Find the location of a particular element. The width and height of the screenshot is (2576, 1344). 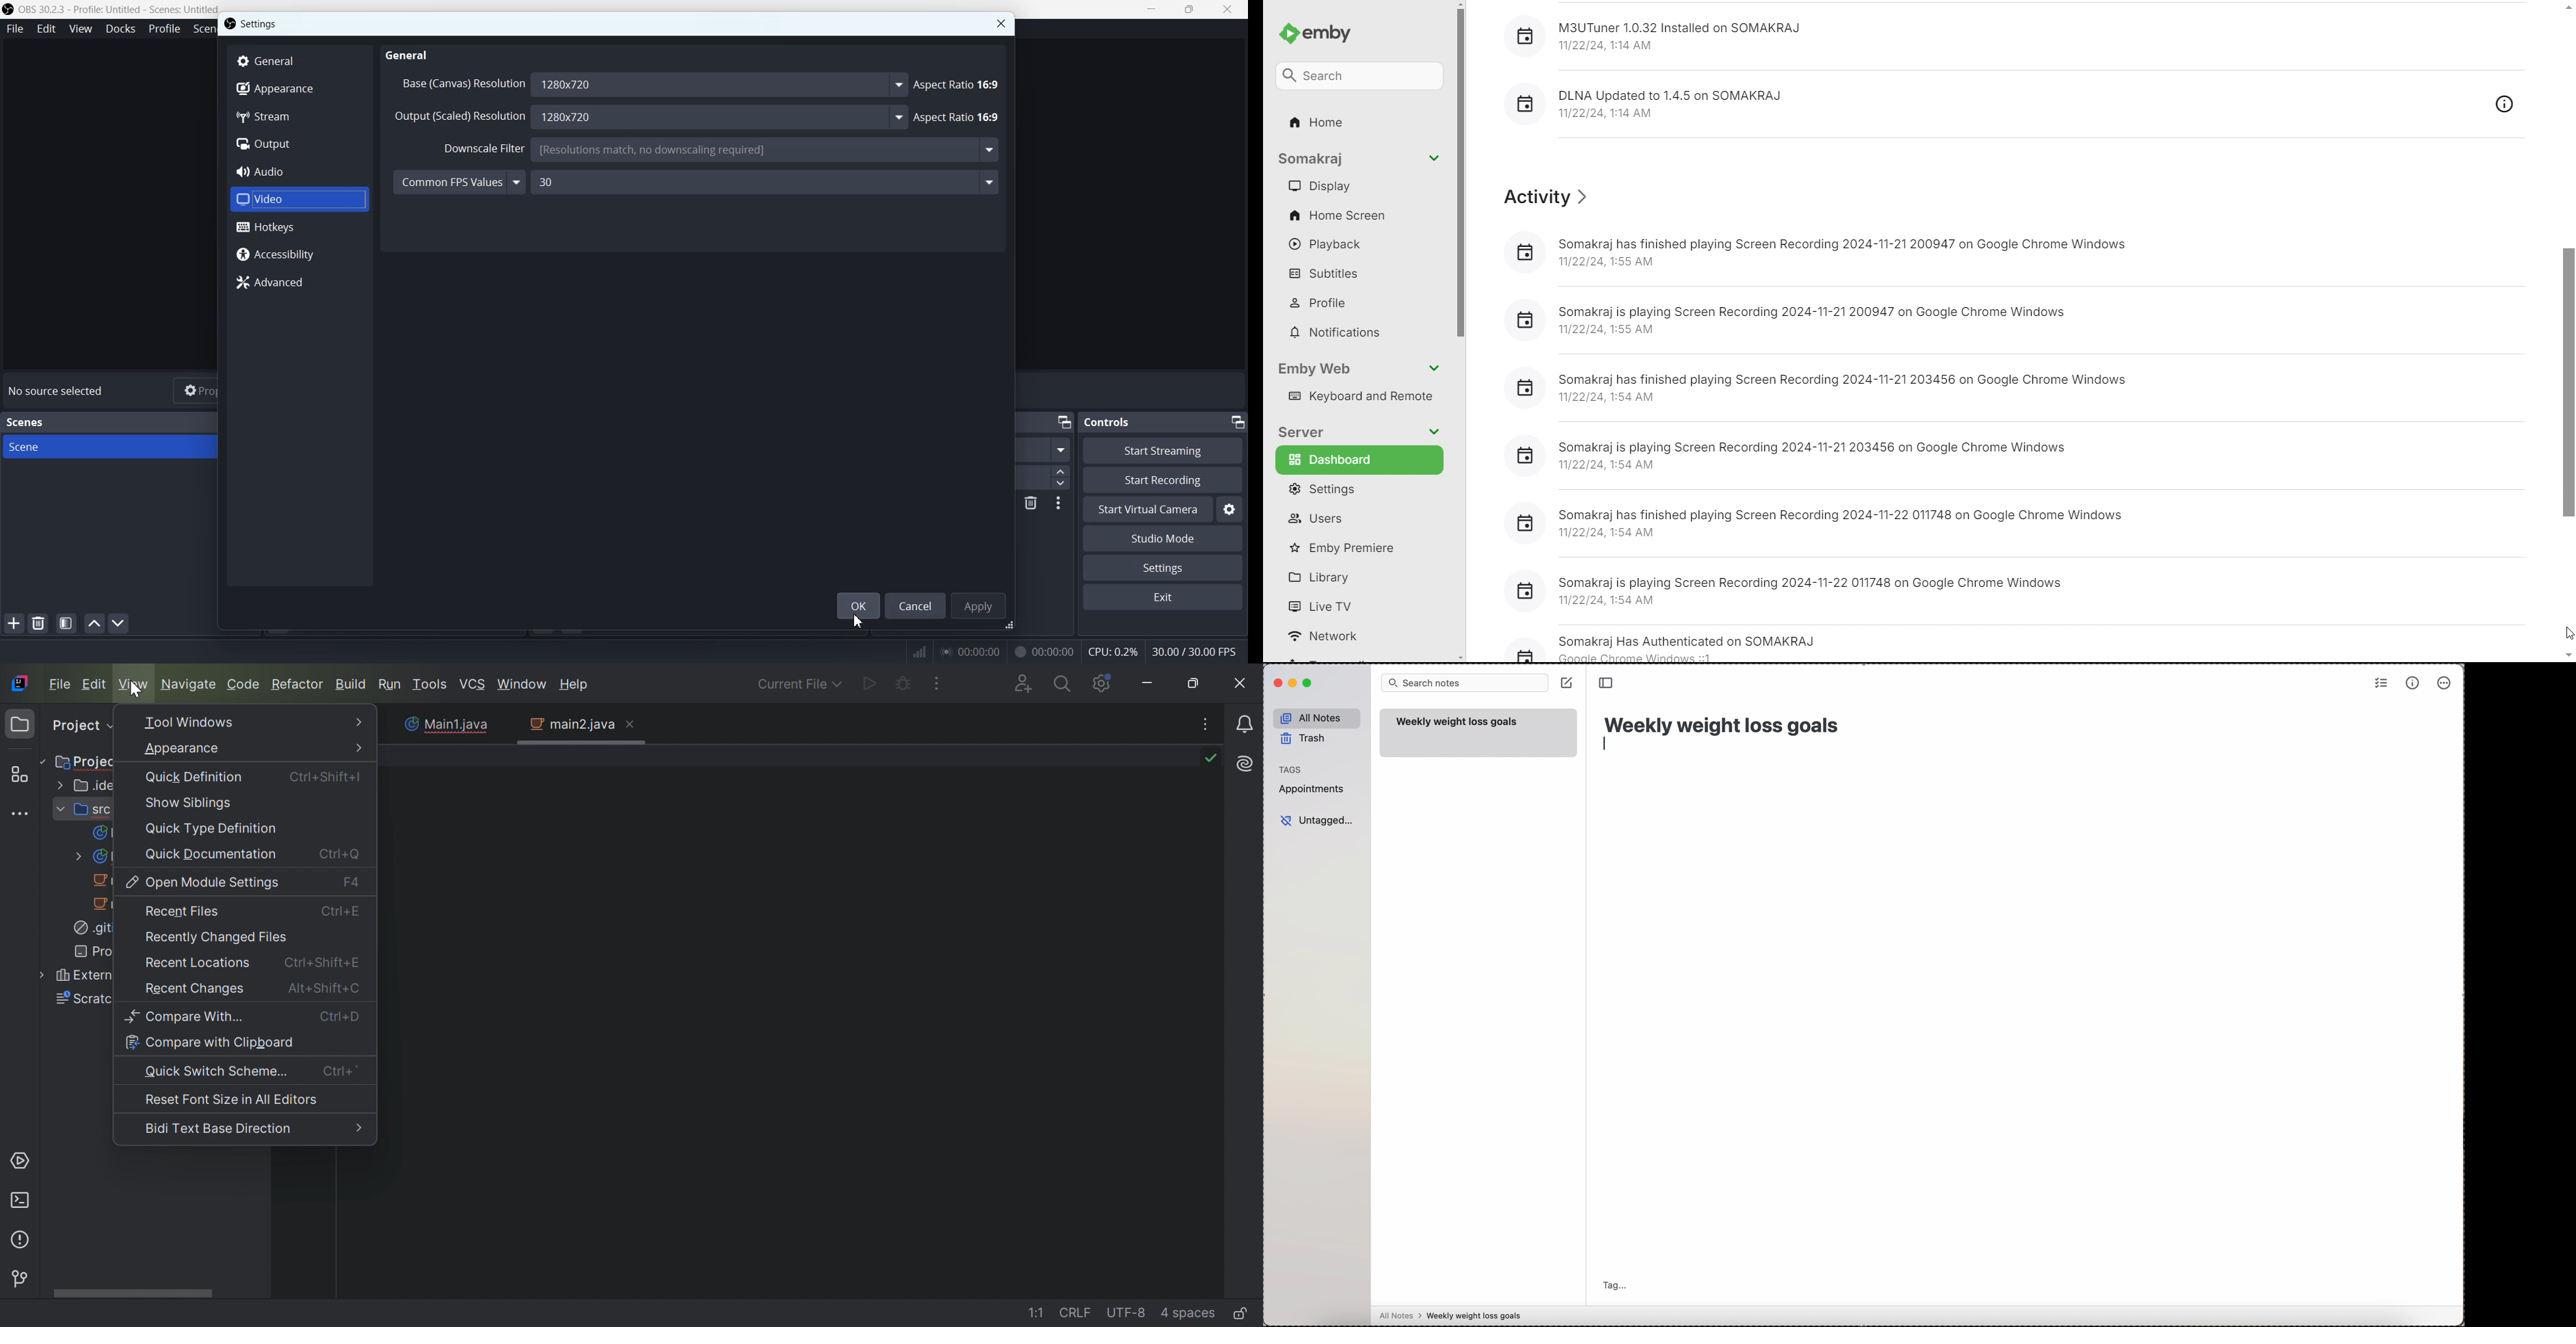

Output is located at coordinates (298, 143).